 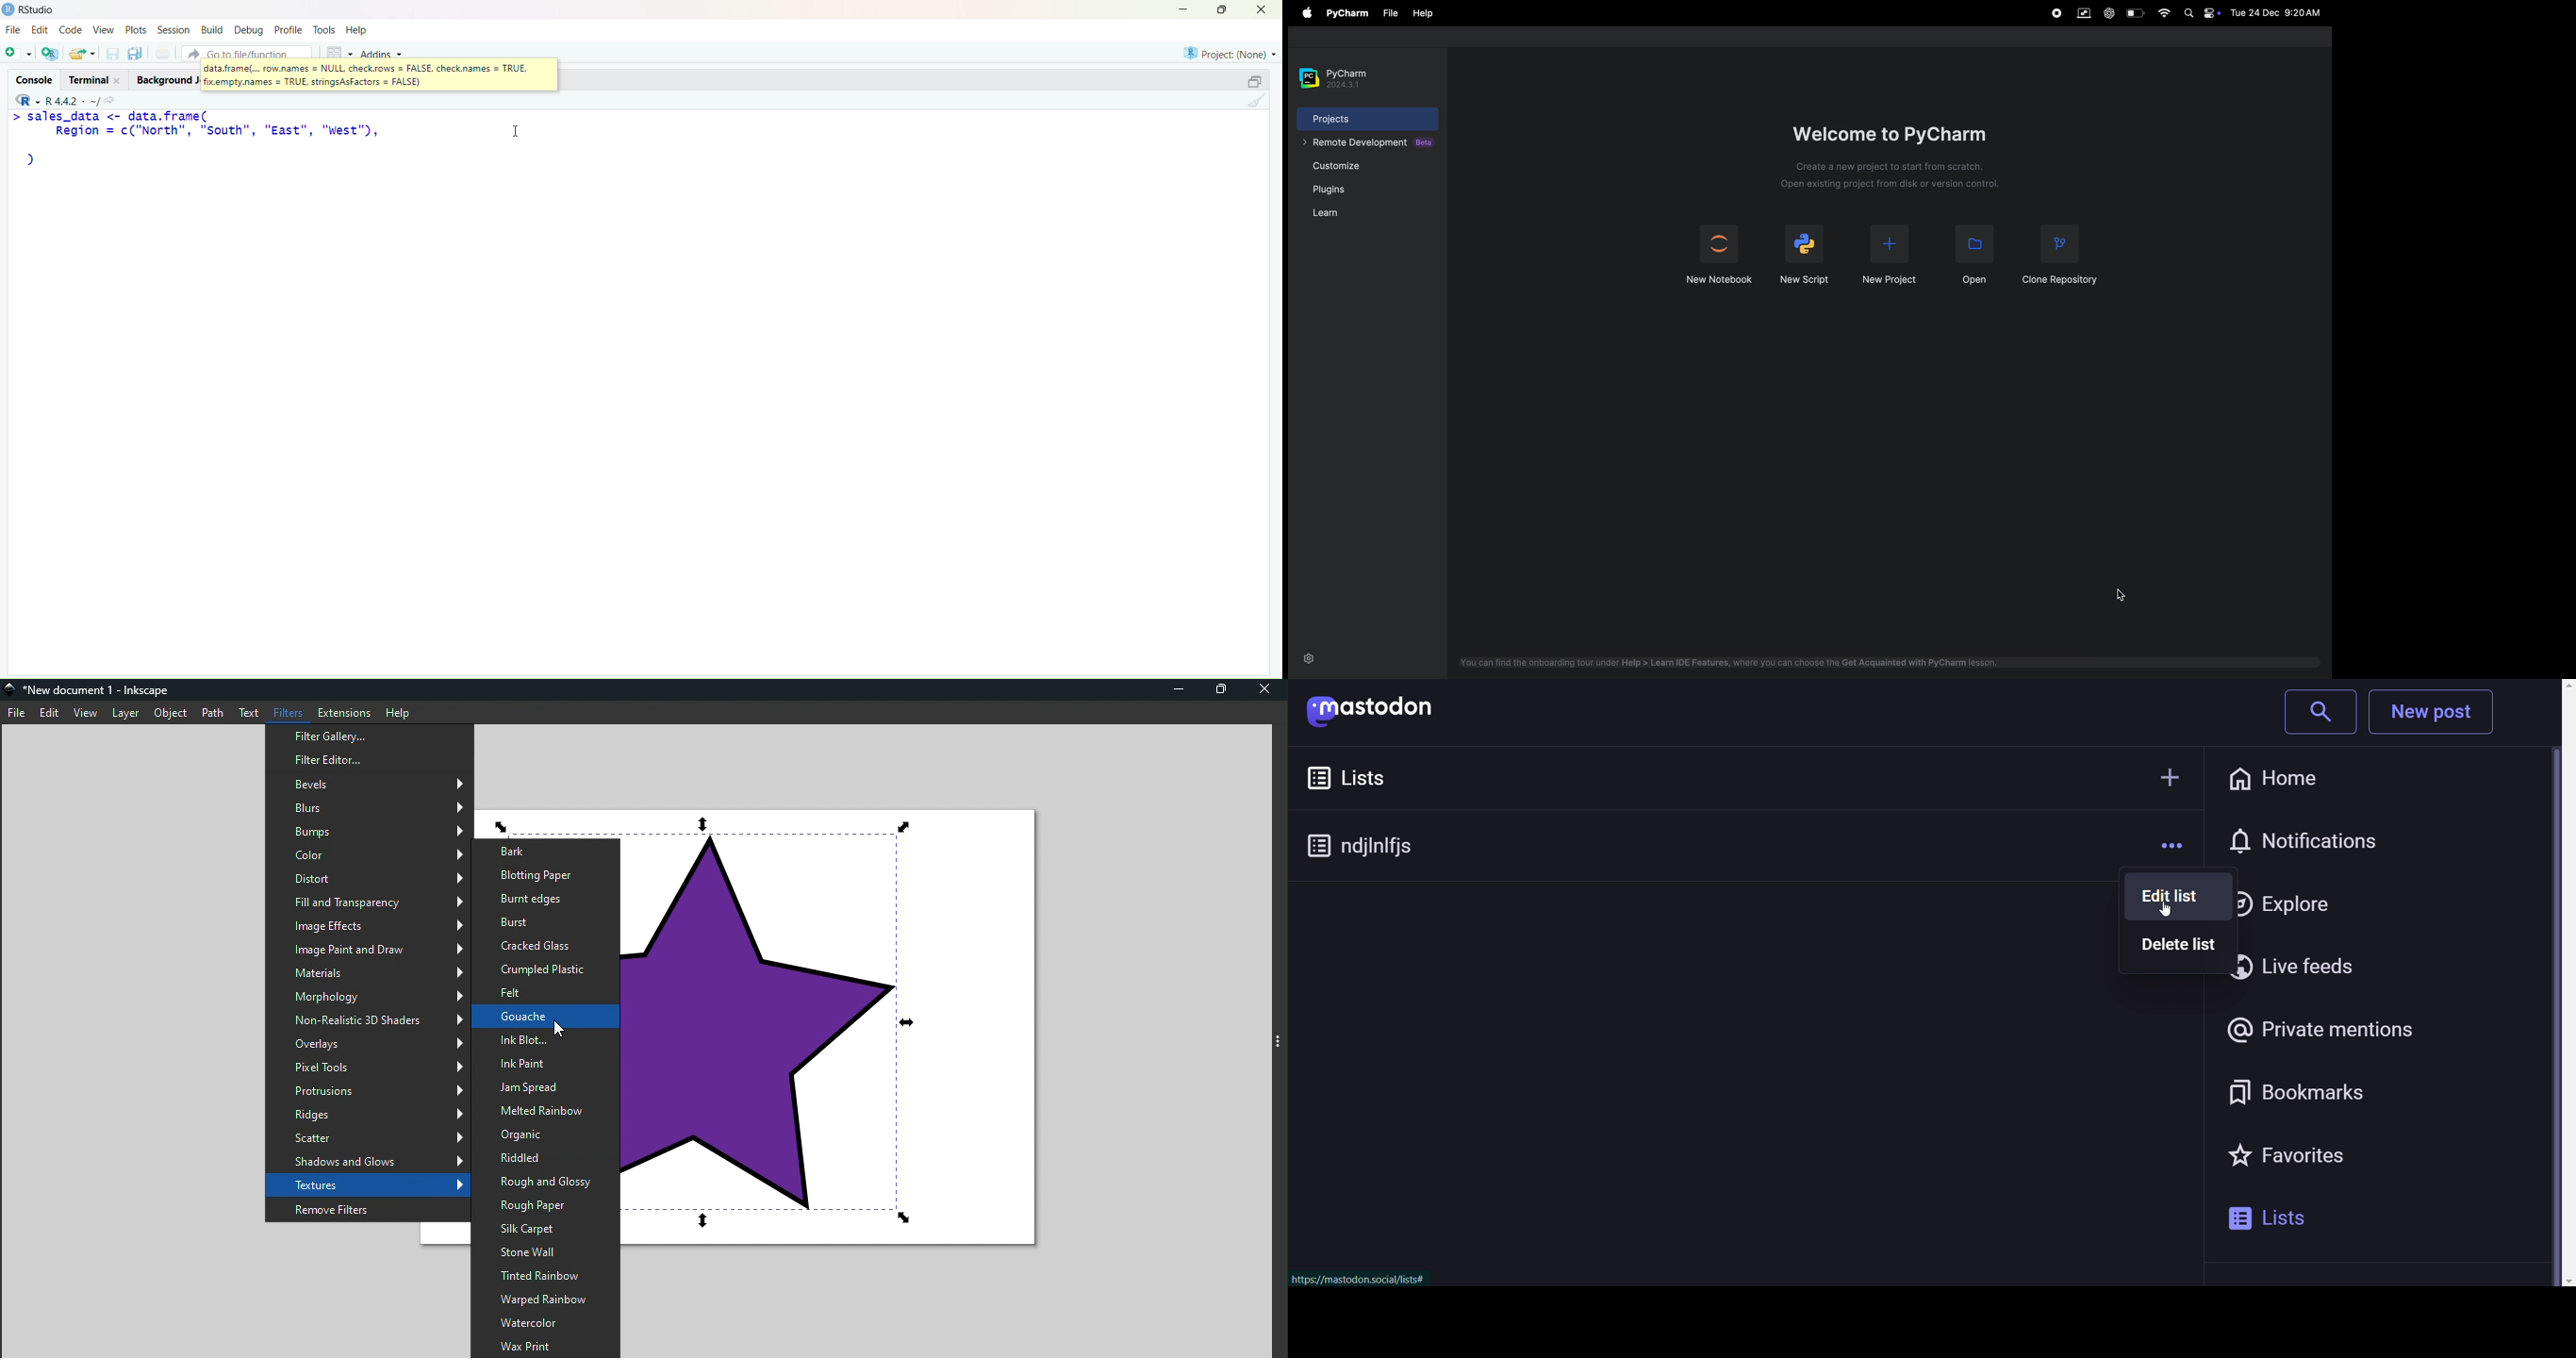 What do you see at coordinates (2293, 966) in the screenshot?
I see `live feeds` at bounding box center [2293, 966].